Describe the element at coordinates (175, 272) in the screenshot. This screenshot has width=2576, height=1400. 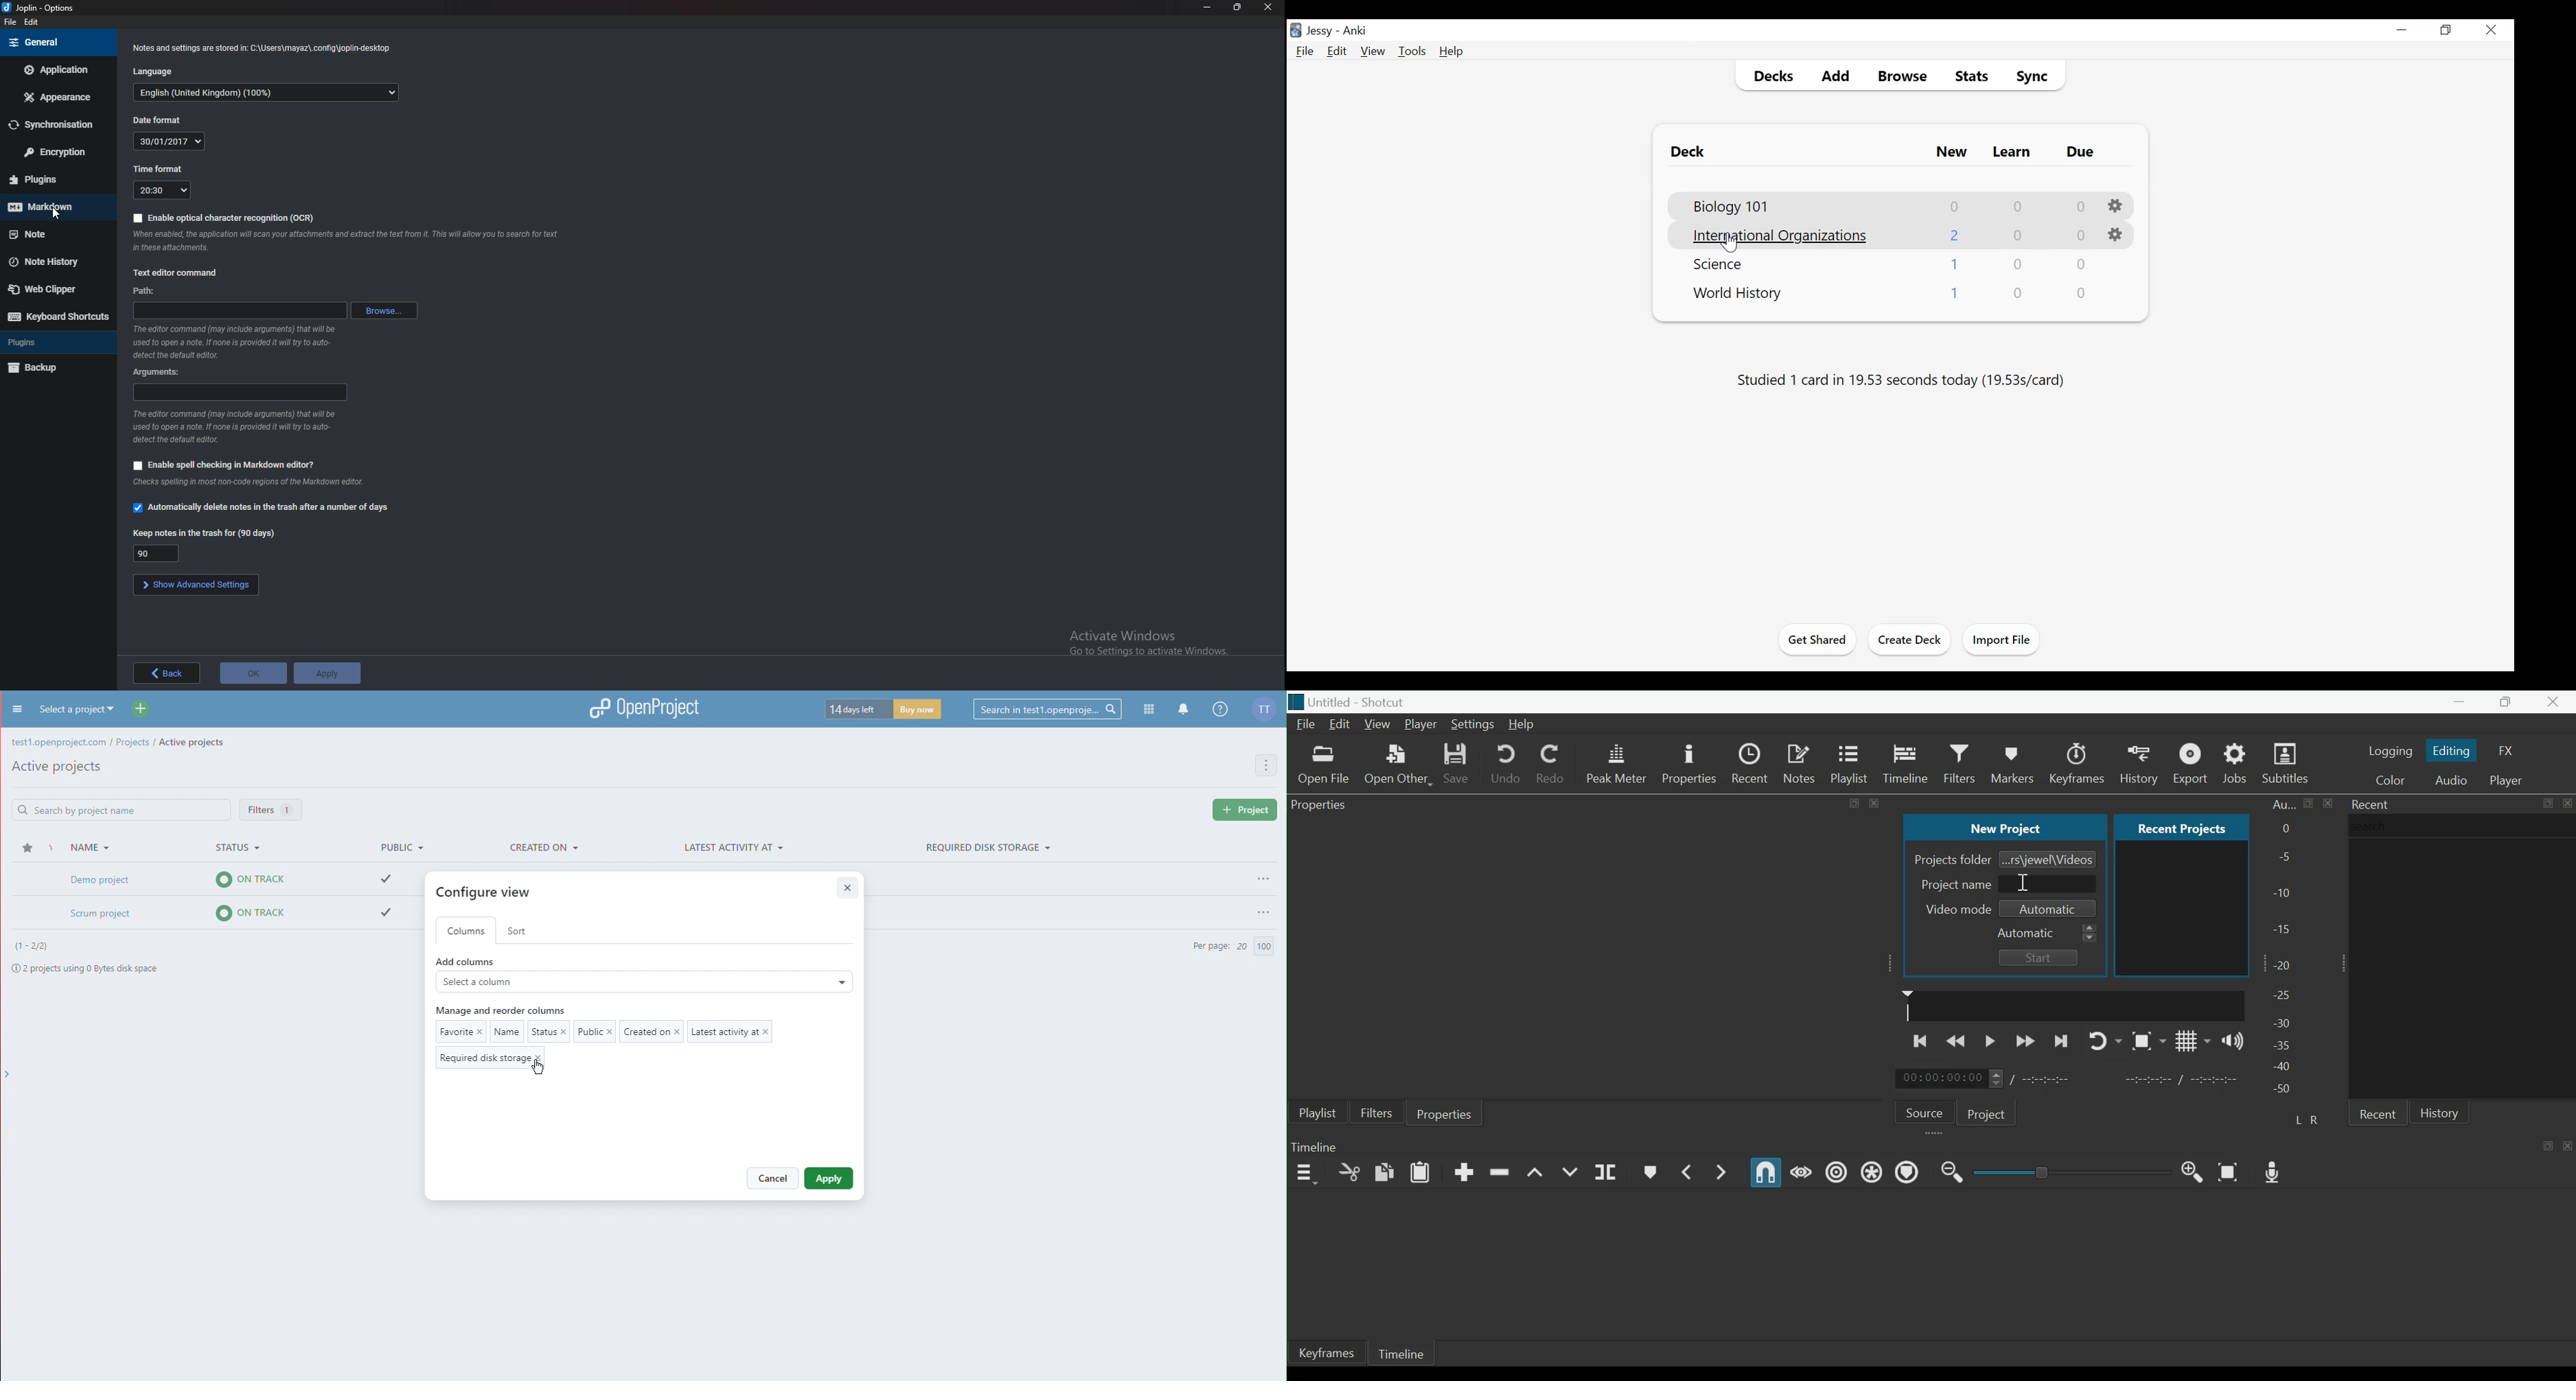
I see `text editor command` at that location.